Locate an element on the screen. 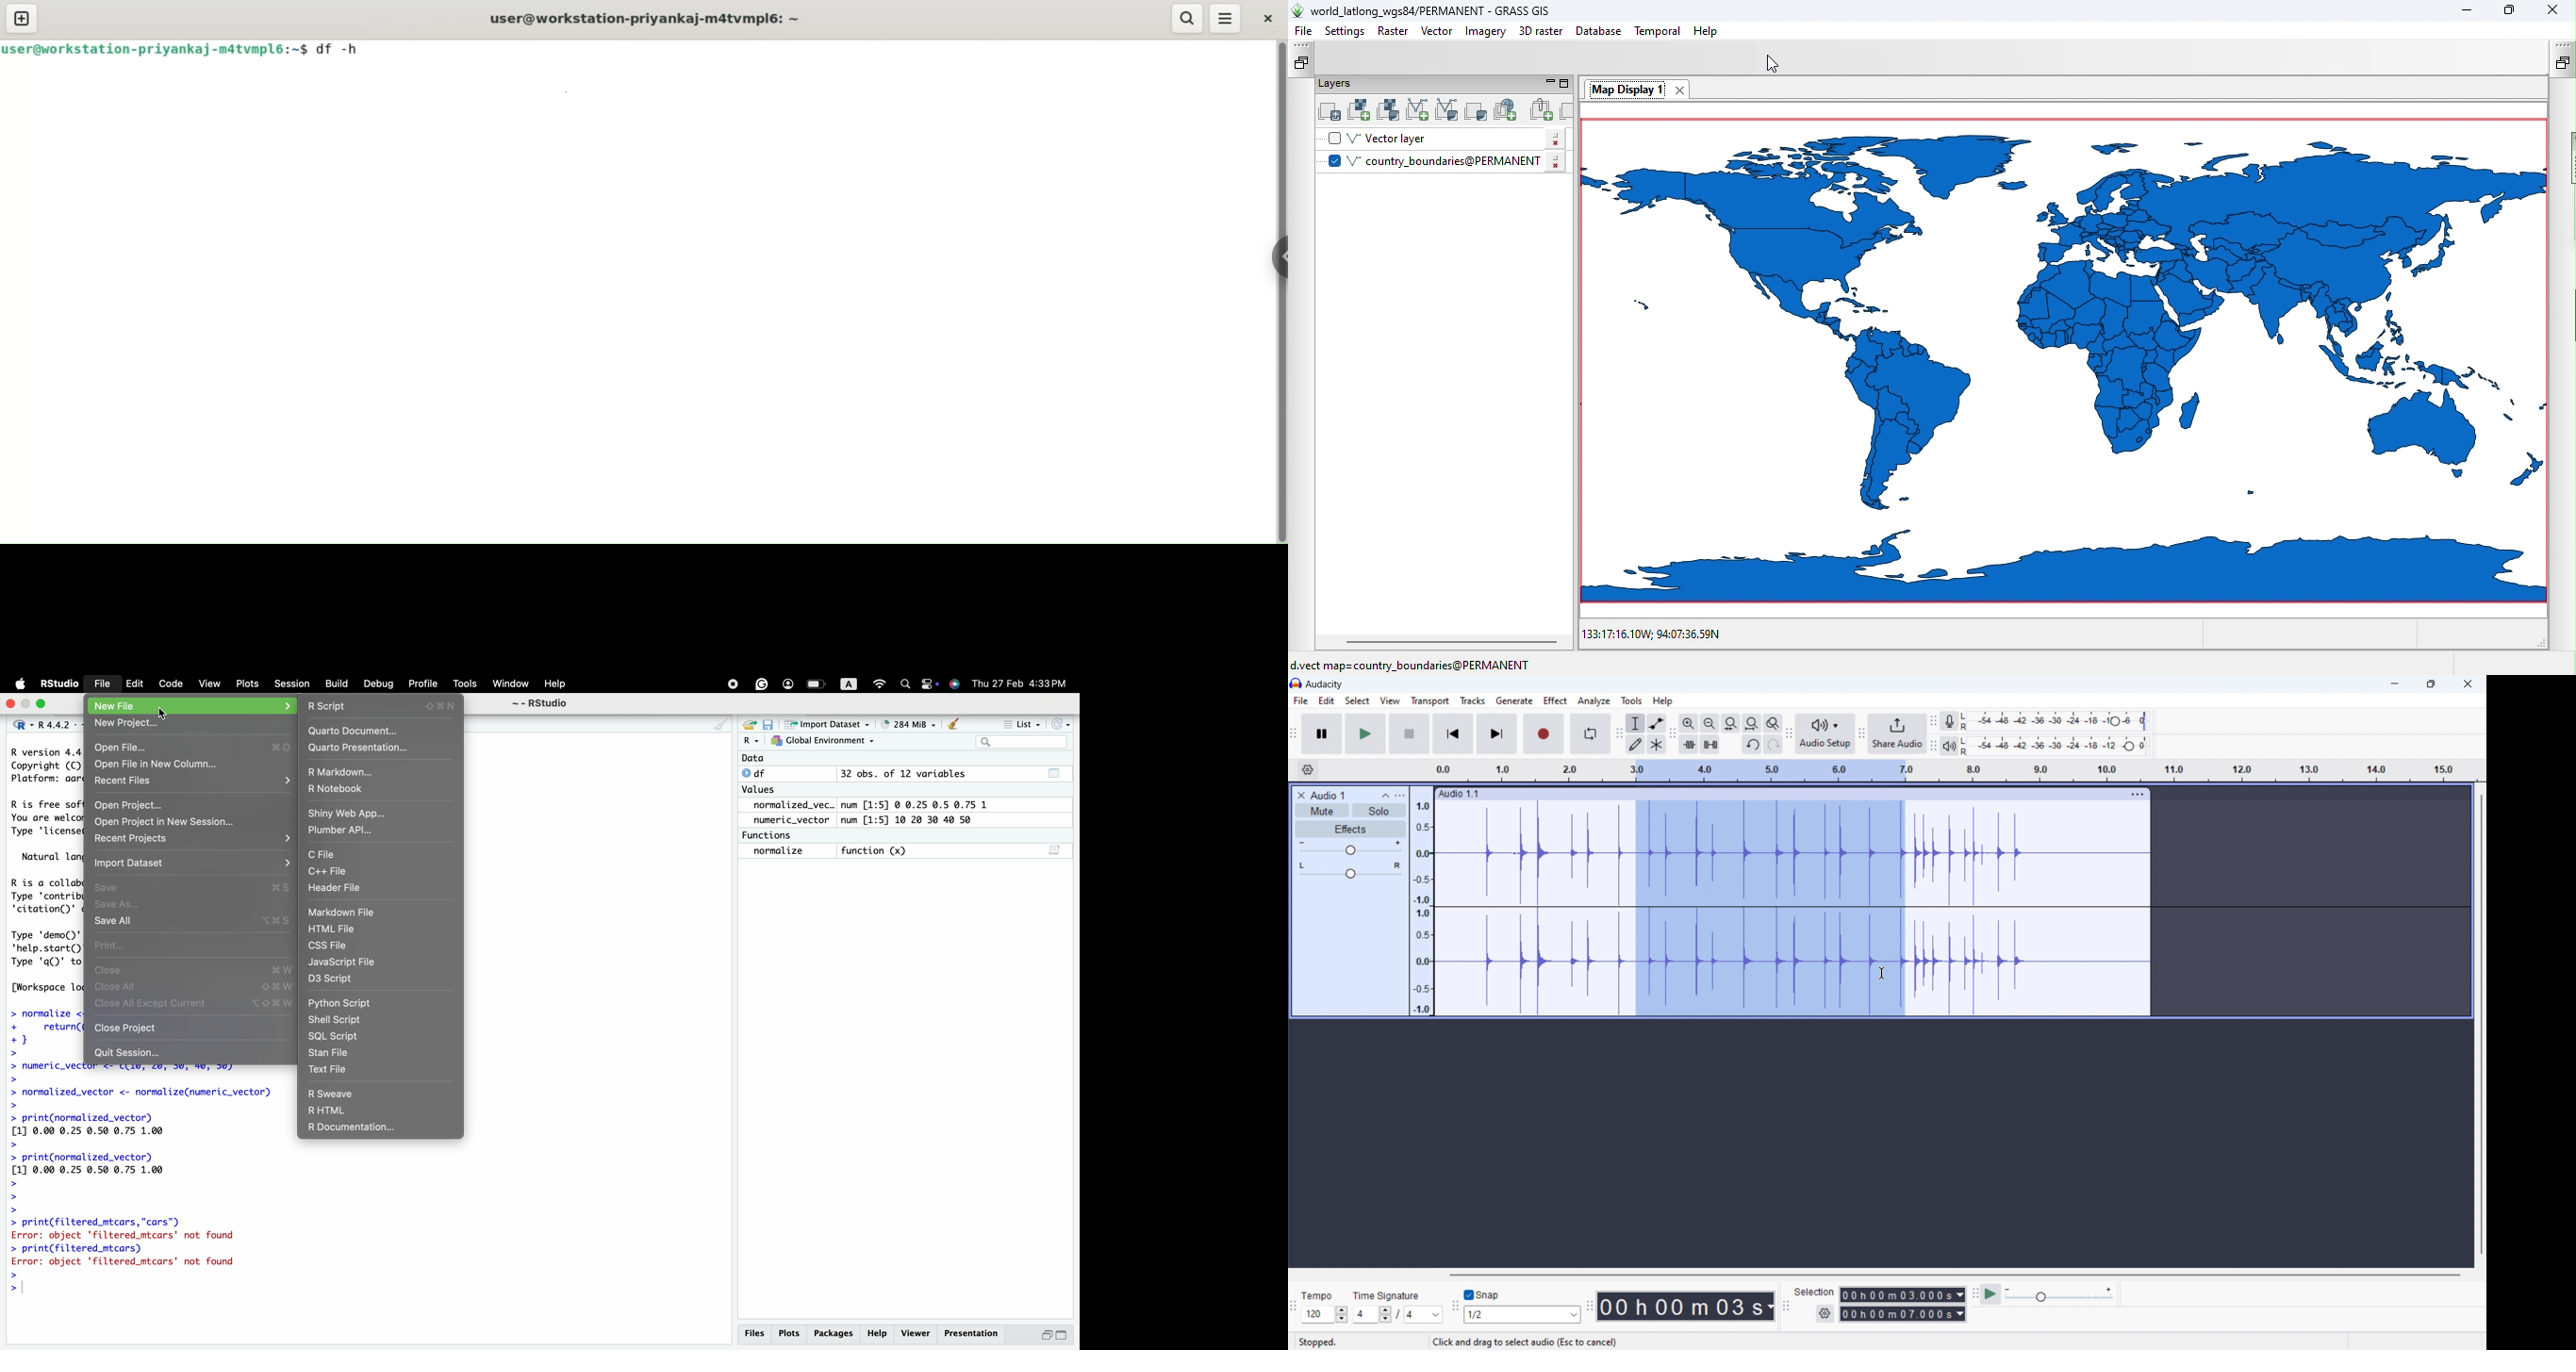  search is located at coordinates (1185, 18).